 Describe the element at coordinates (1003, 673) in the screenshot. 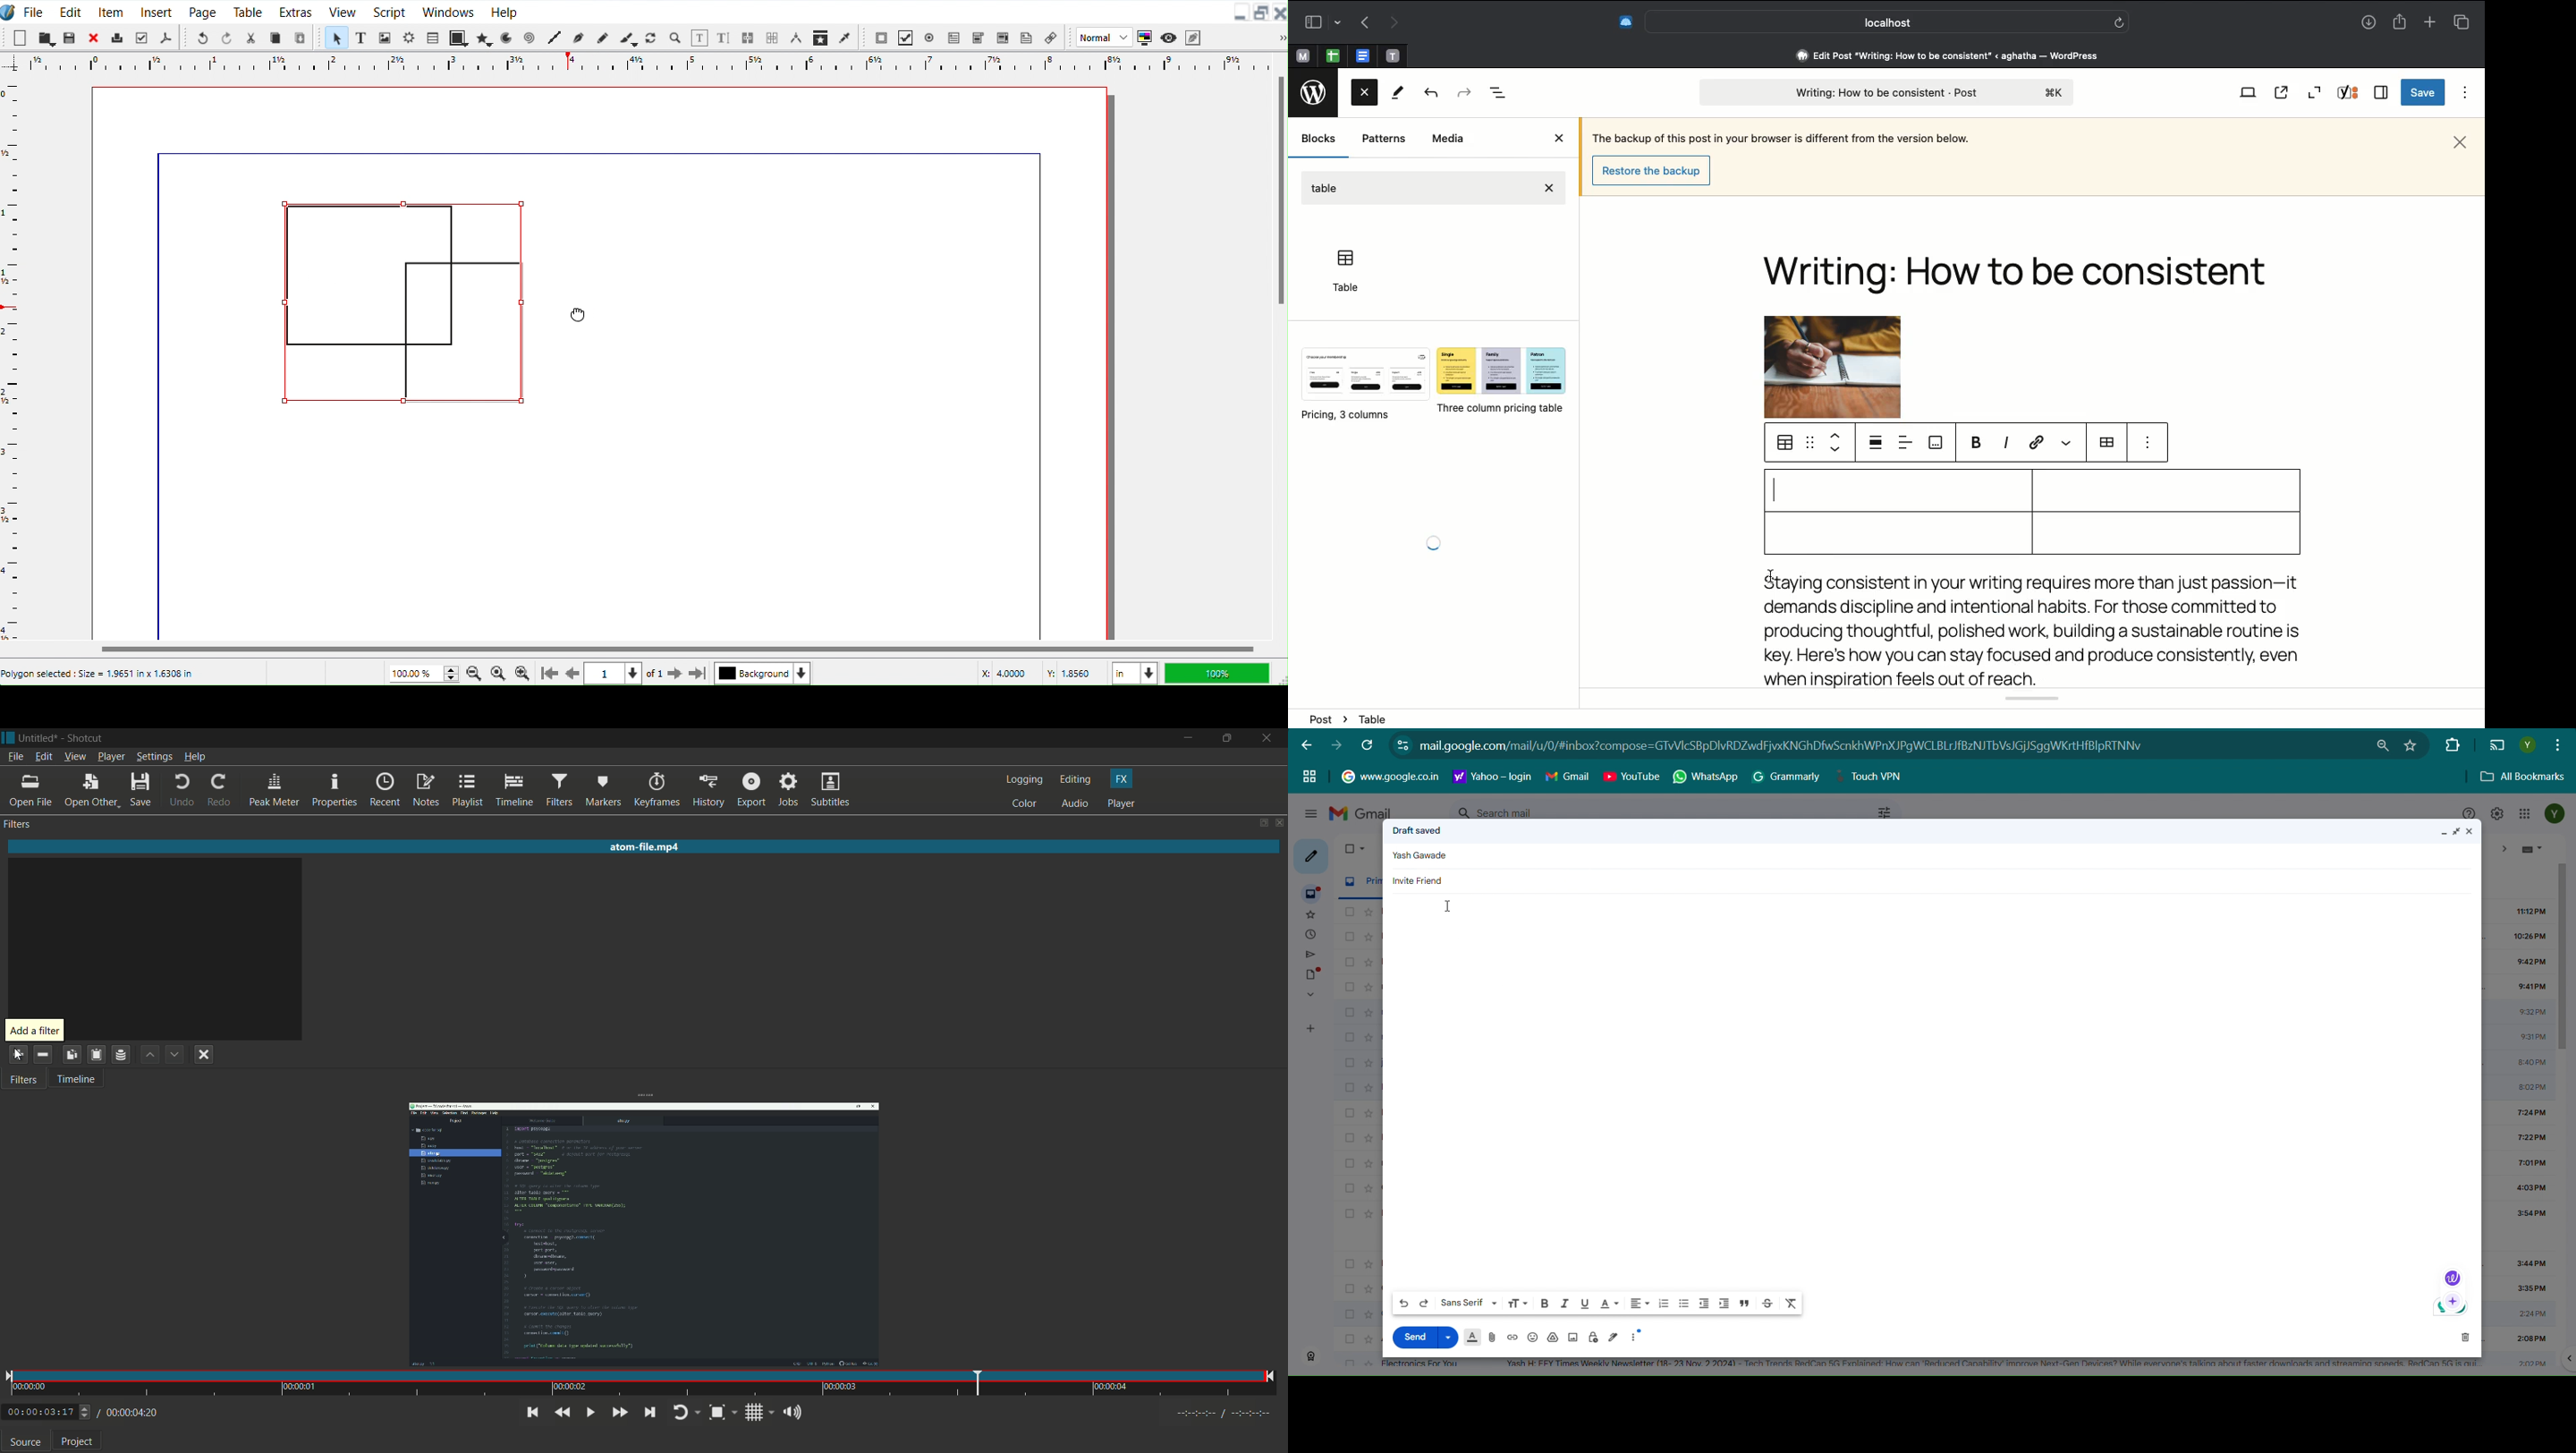

I see `X Co-ordinate` at that location.